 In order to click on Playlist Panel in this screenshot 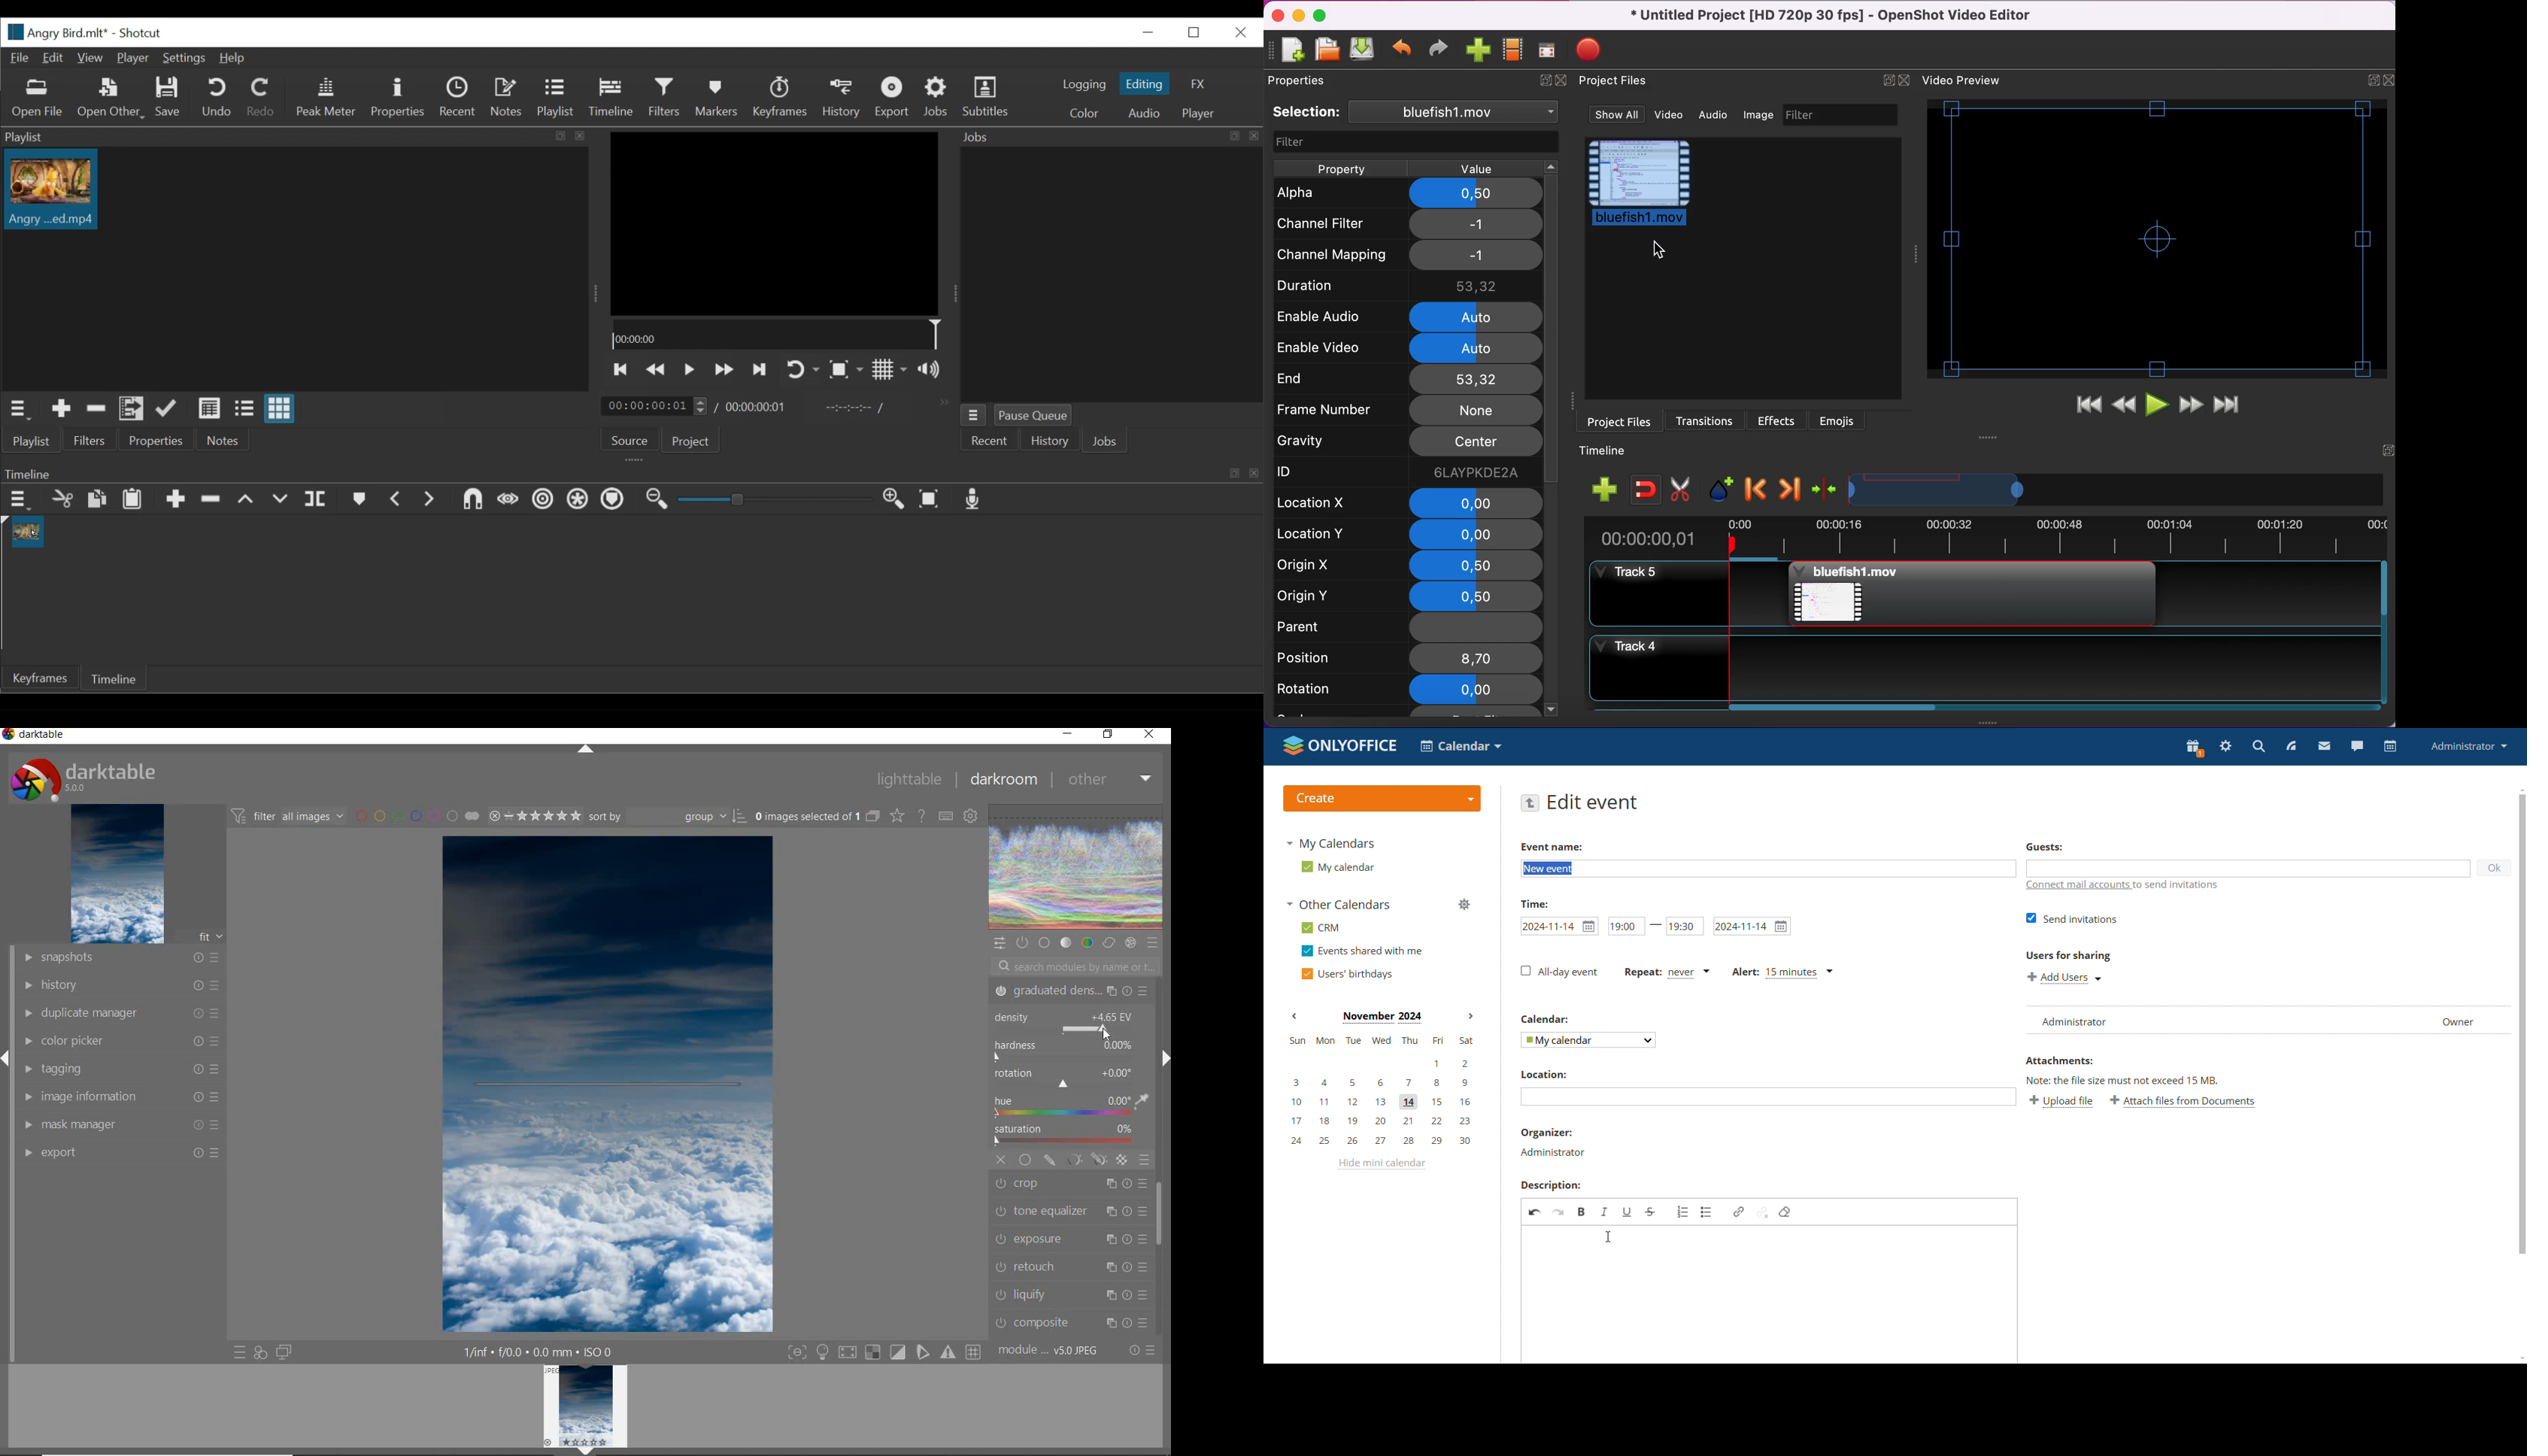, I will do `click(295, 137)`.